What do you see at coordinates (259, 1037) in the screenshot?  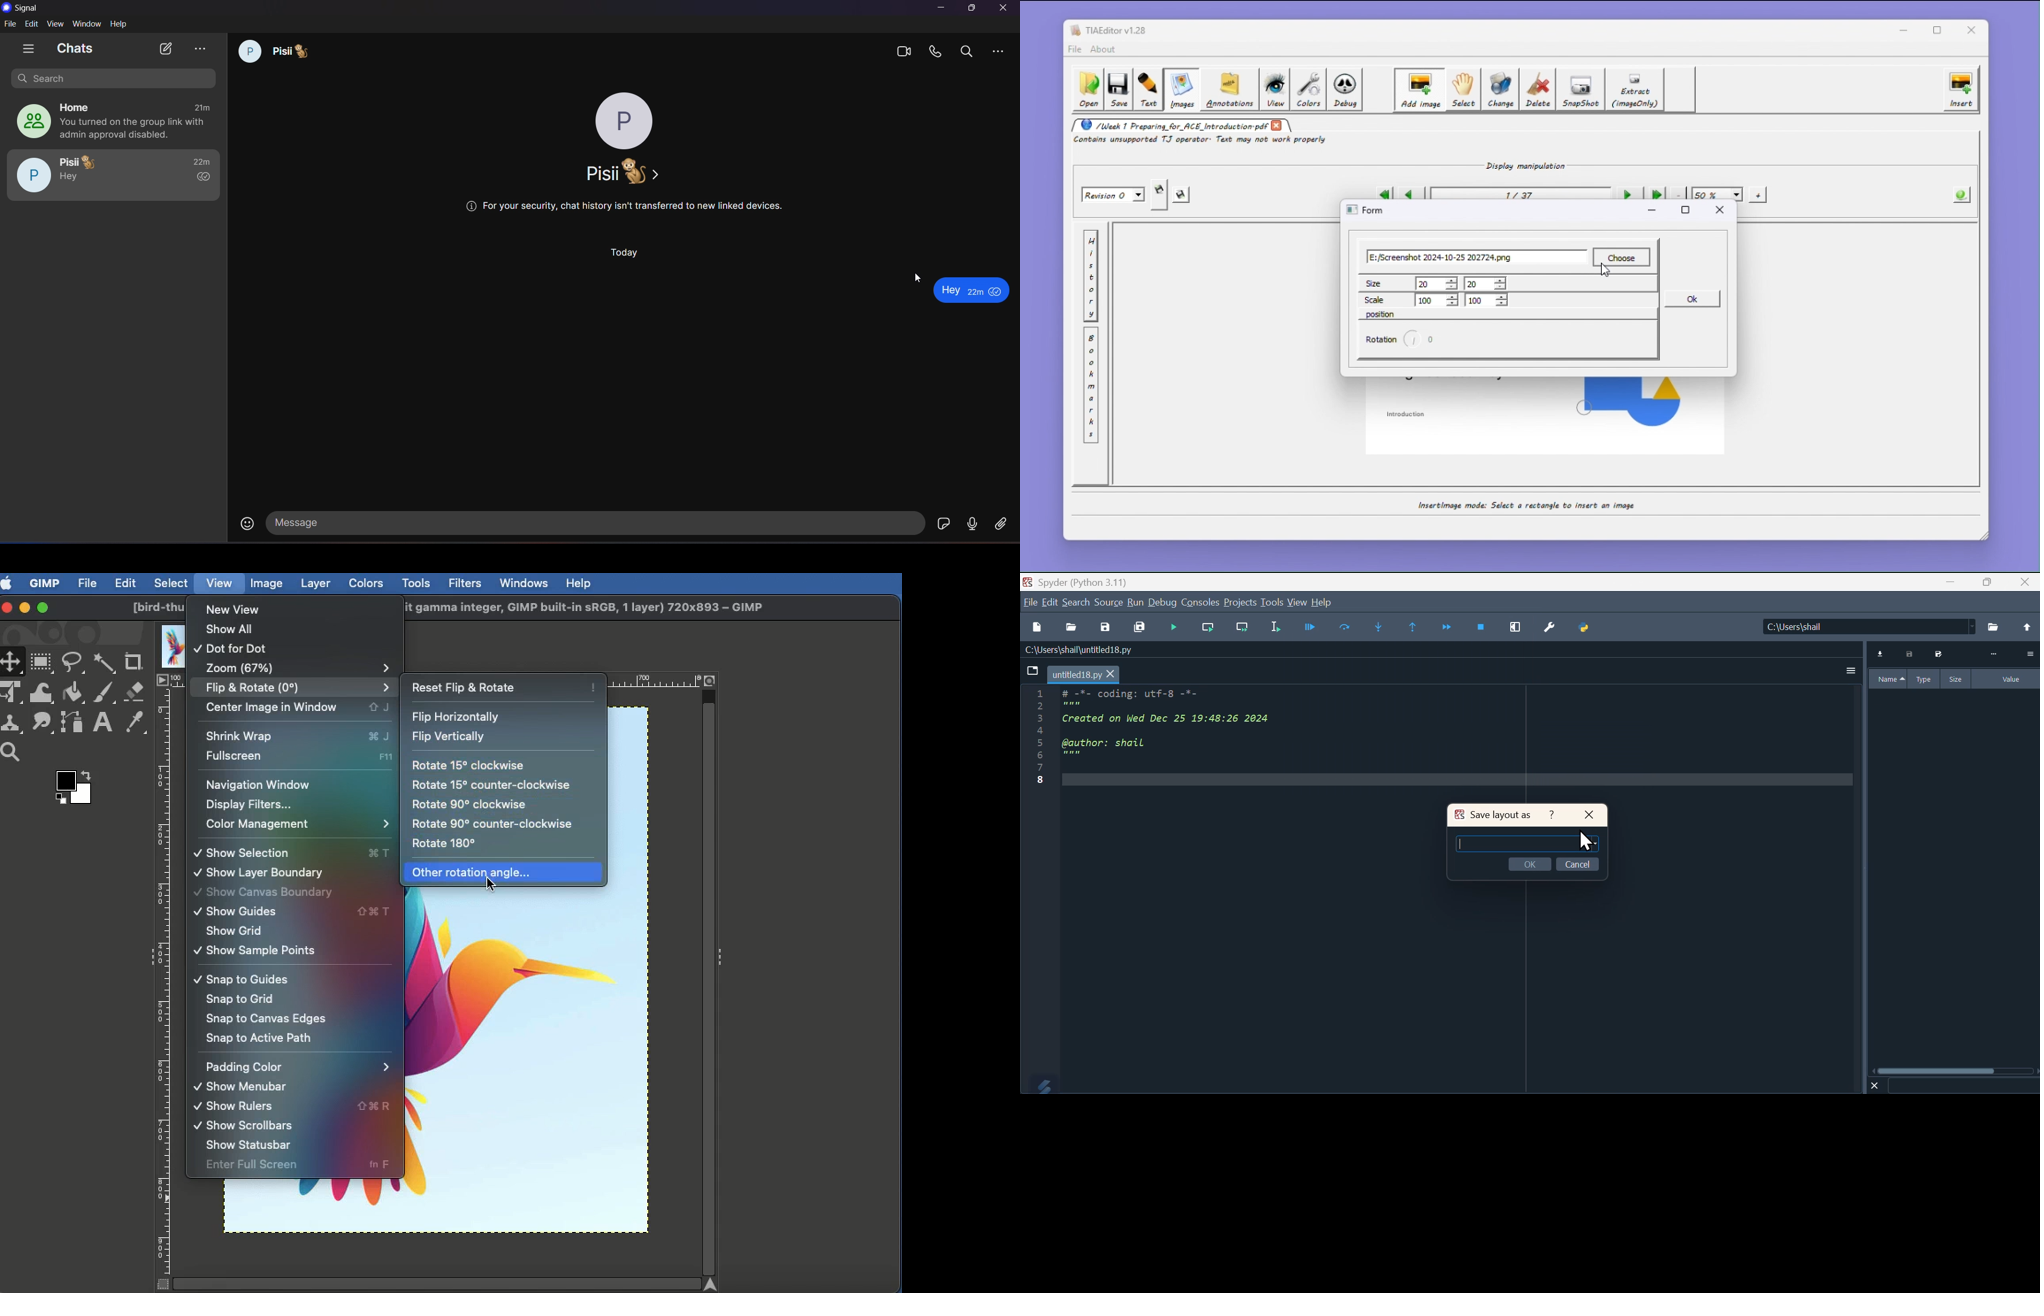 I see `Snap to active path` at bounding box center [259, 1037].